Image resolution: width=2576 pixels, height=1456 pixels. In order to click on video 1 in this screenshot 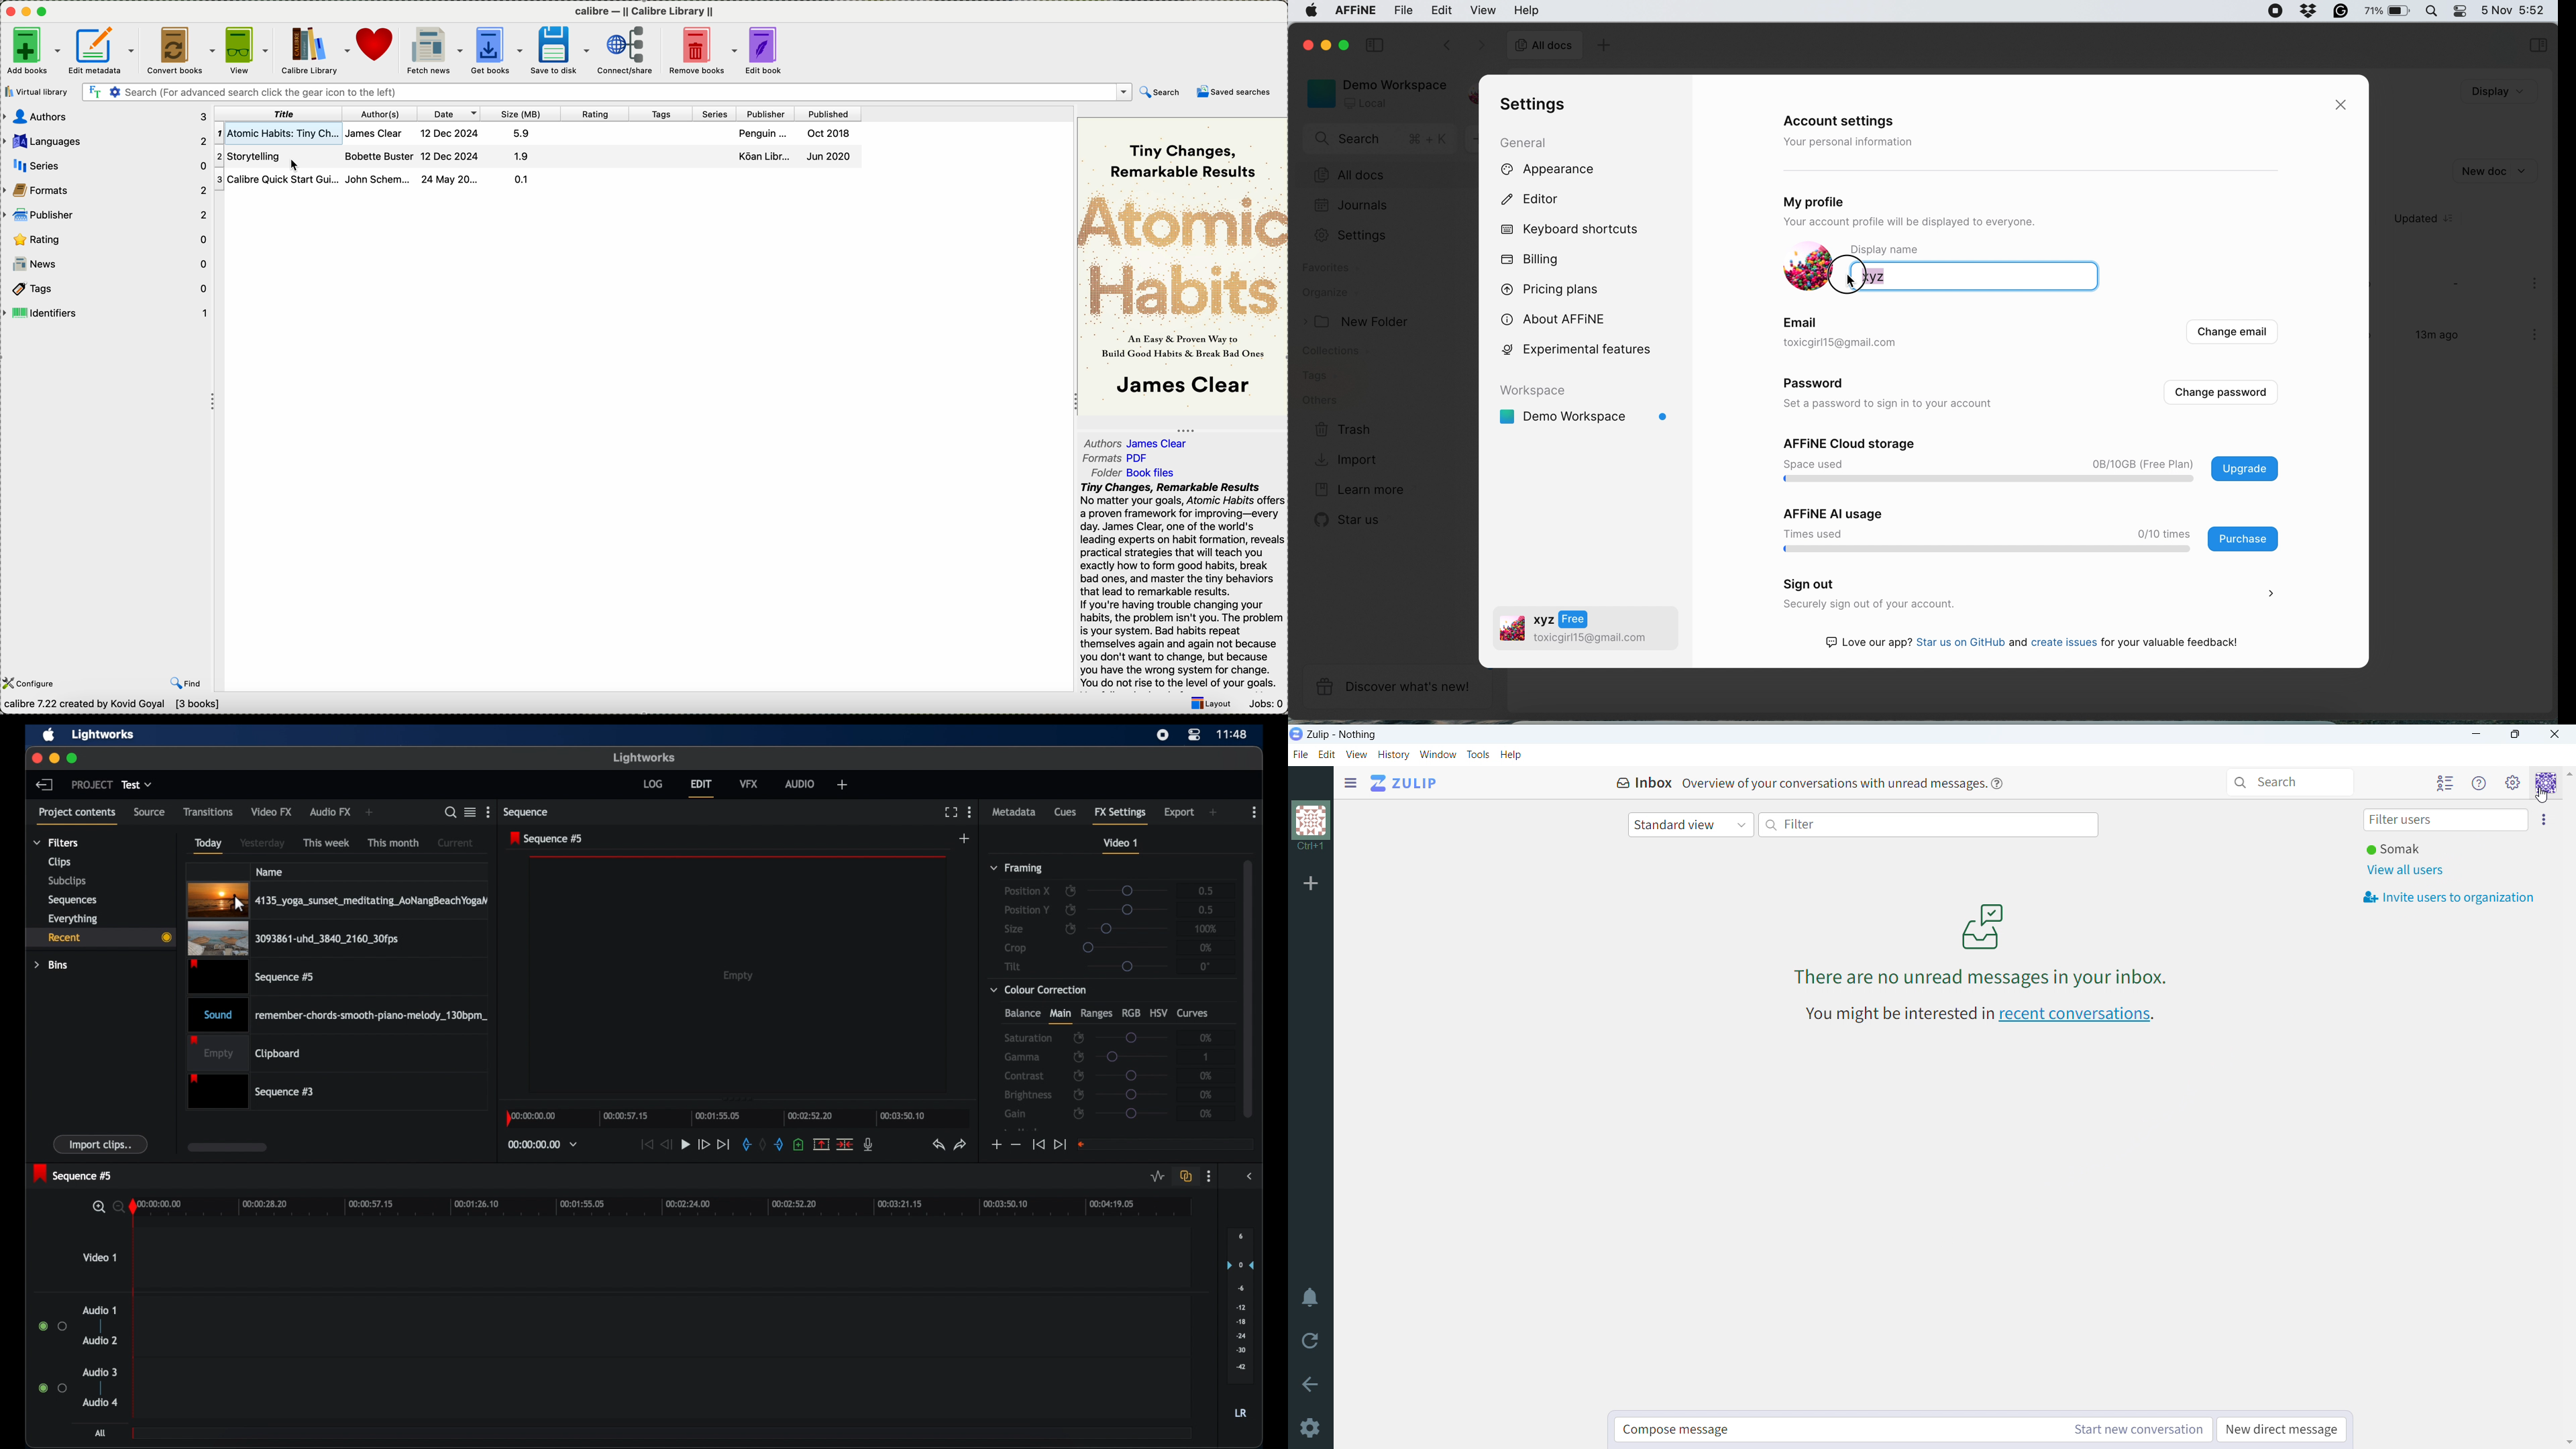, I will do `click(1122, 846)`.